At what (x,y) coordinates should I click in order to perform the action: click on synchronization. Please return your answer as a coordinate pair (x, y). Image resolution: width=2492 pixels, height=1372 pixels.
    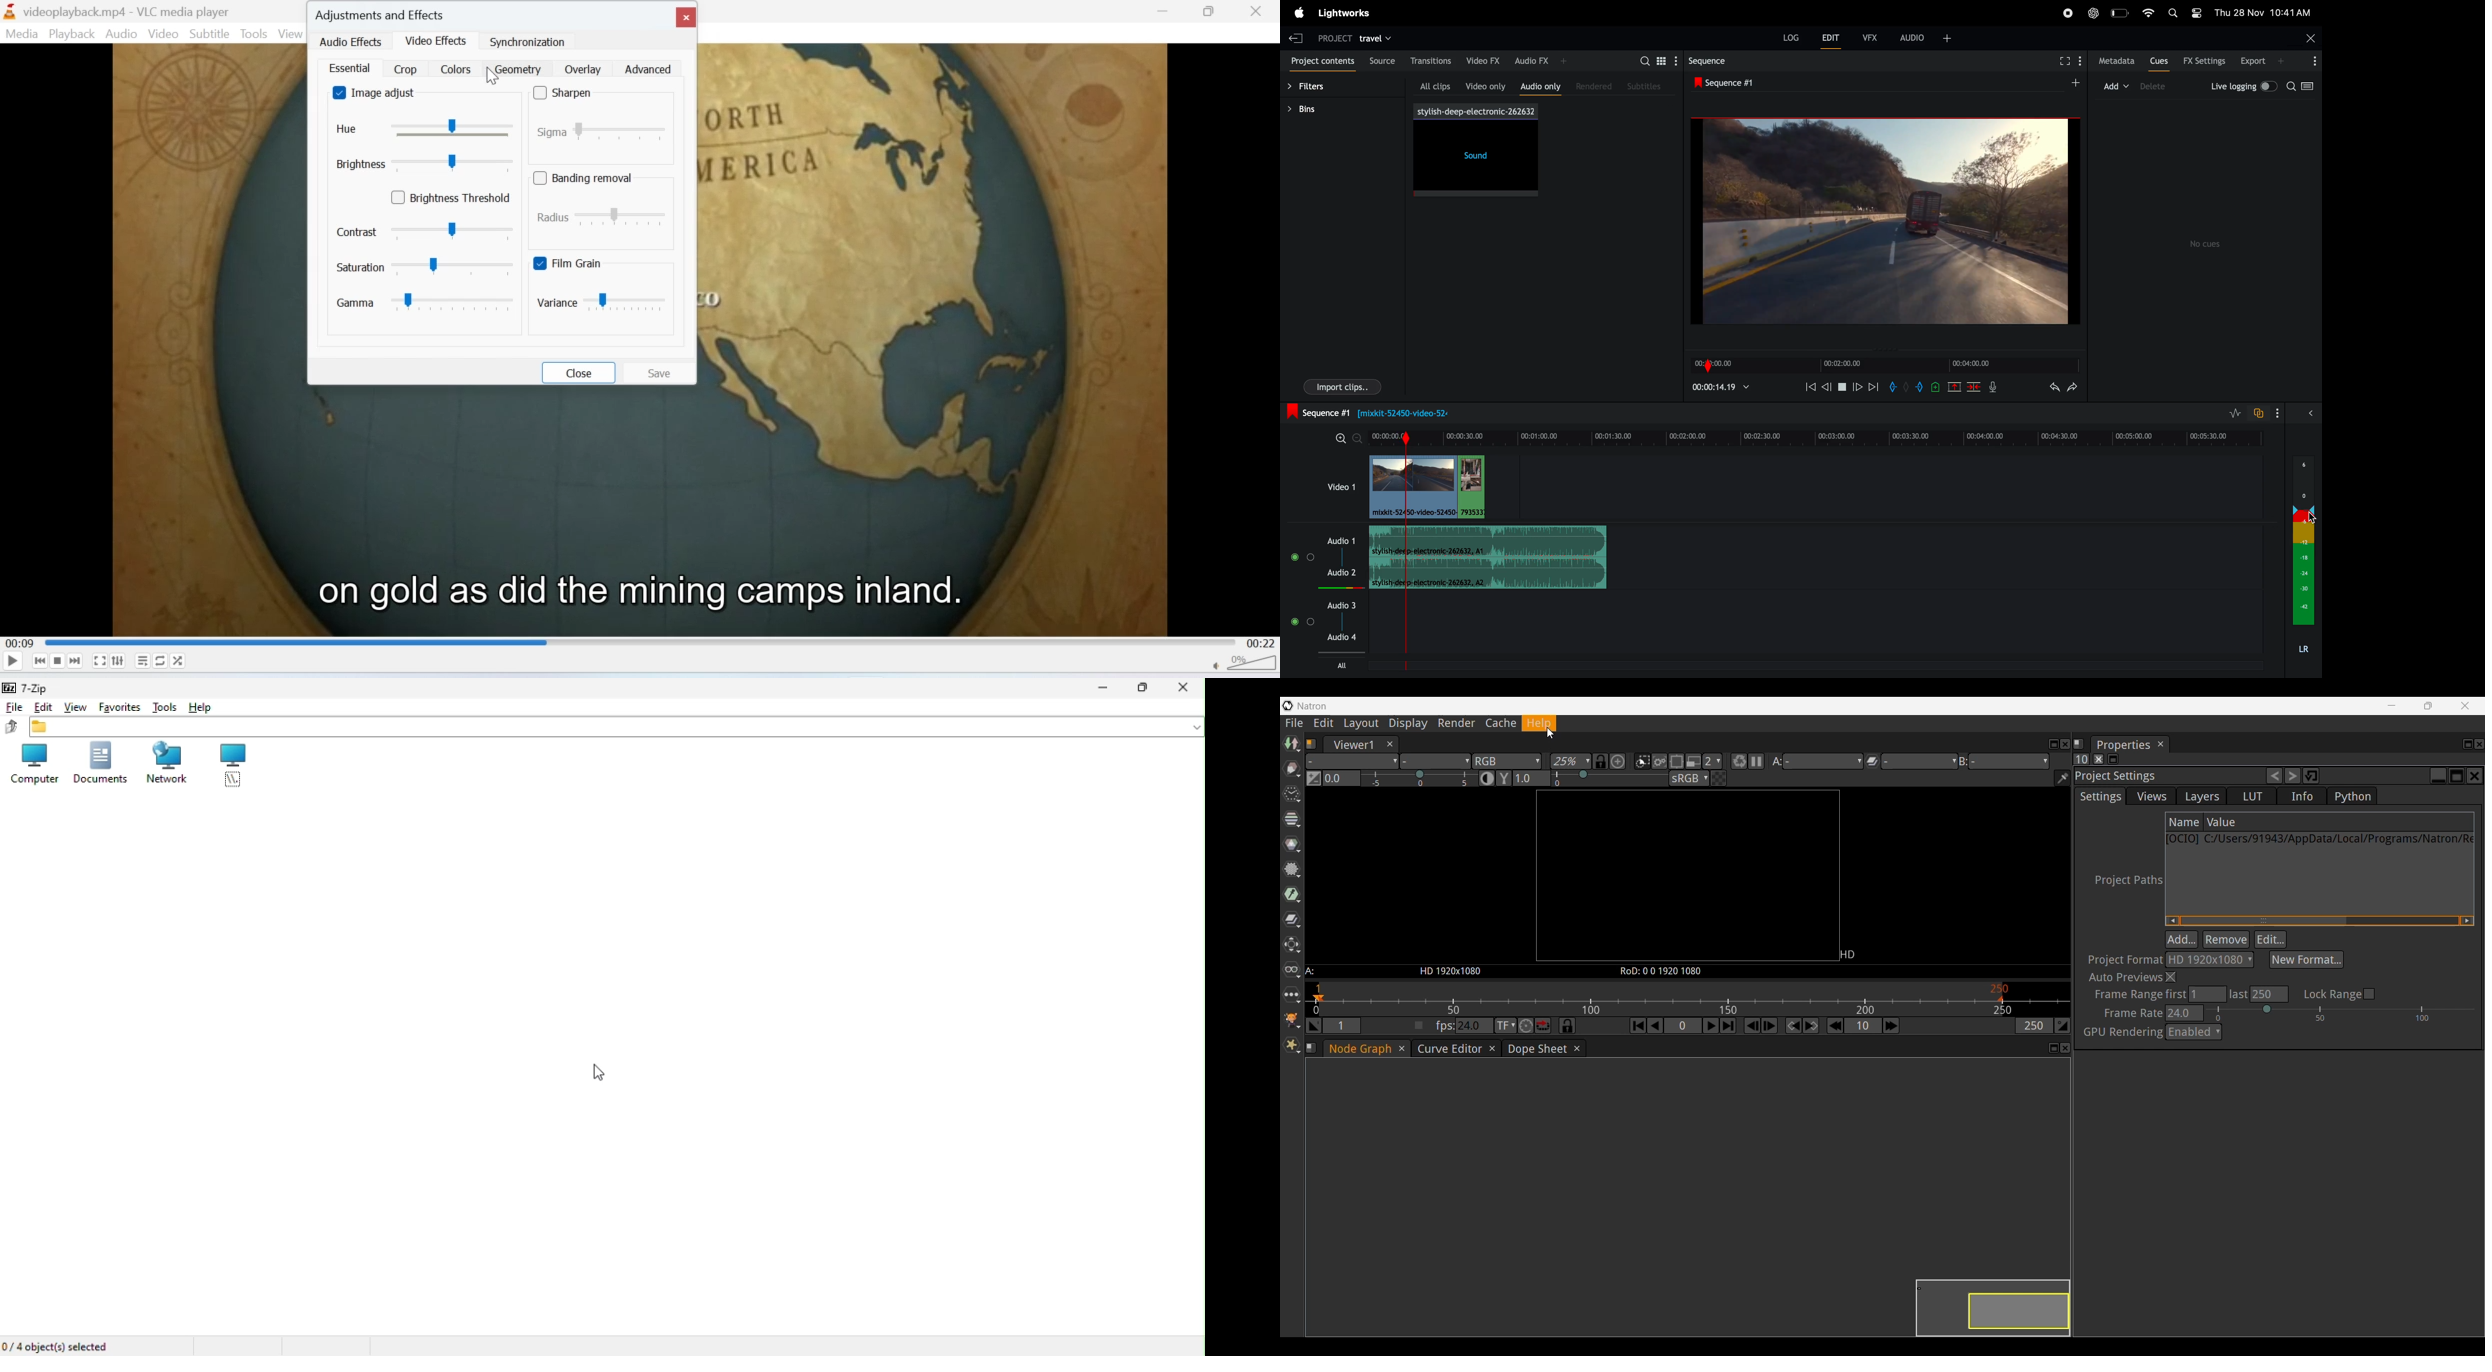
    Looking at the image, I should click on (528, 42).